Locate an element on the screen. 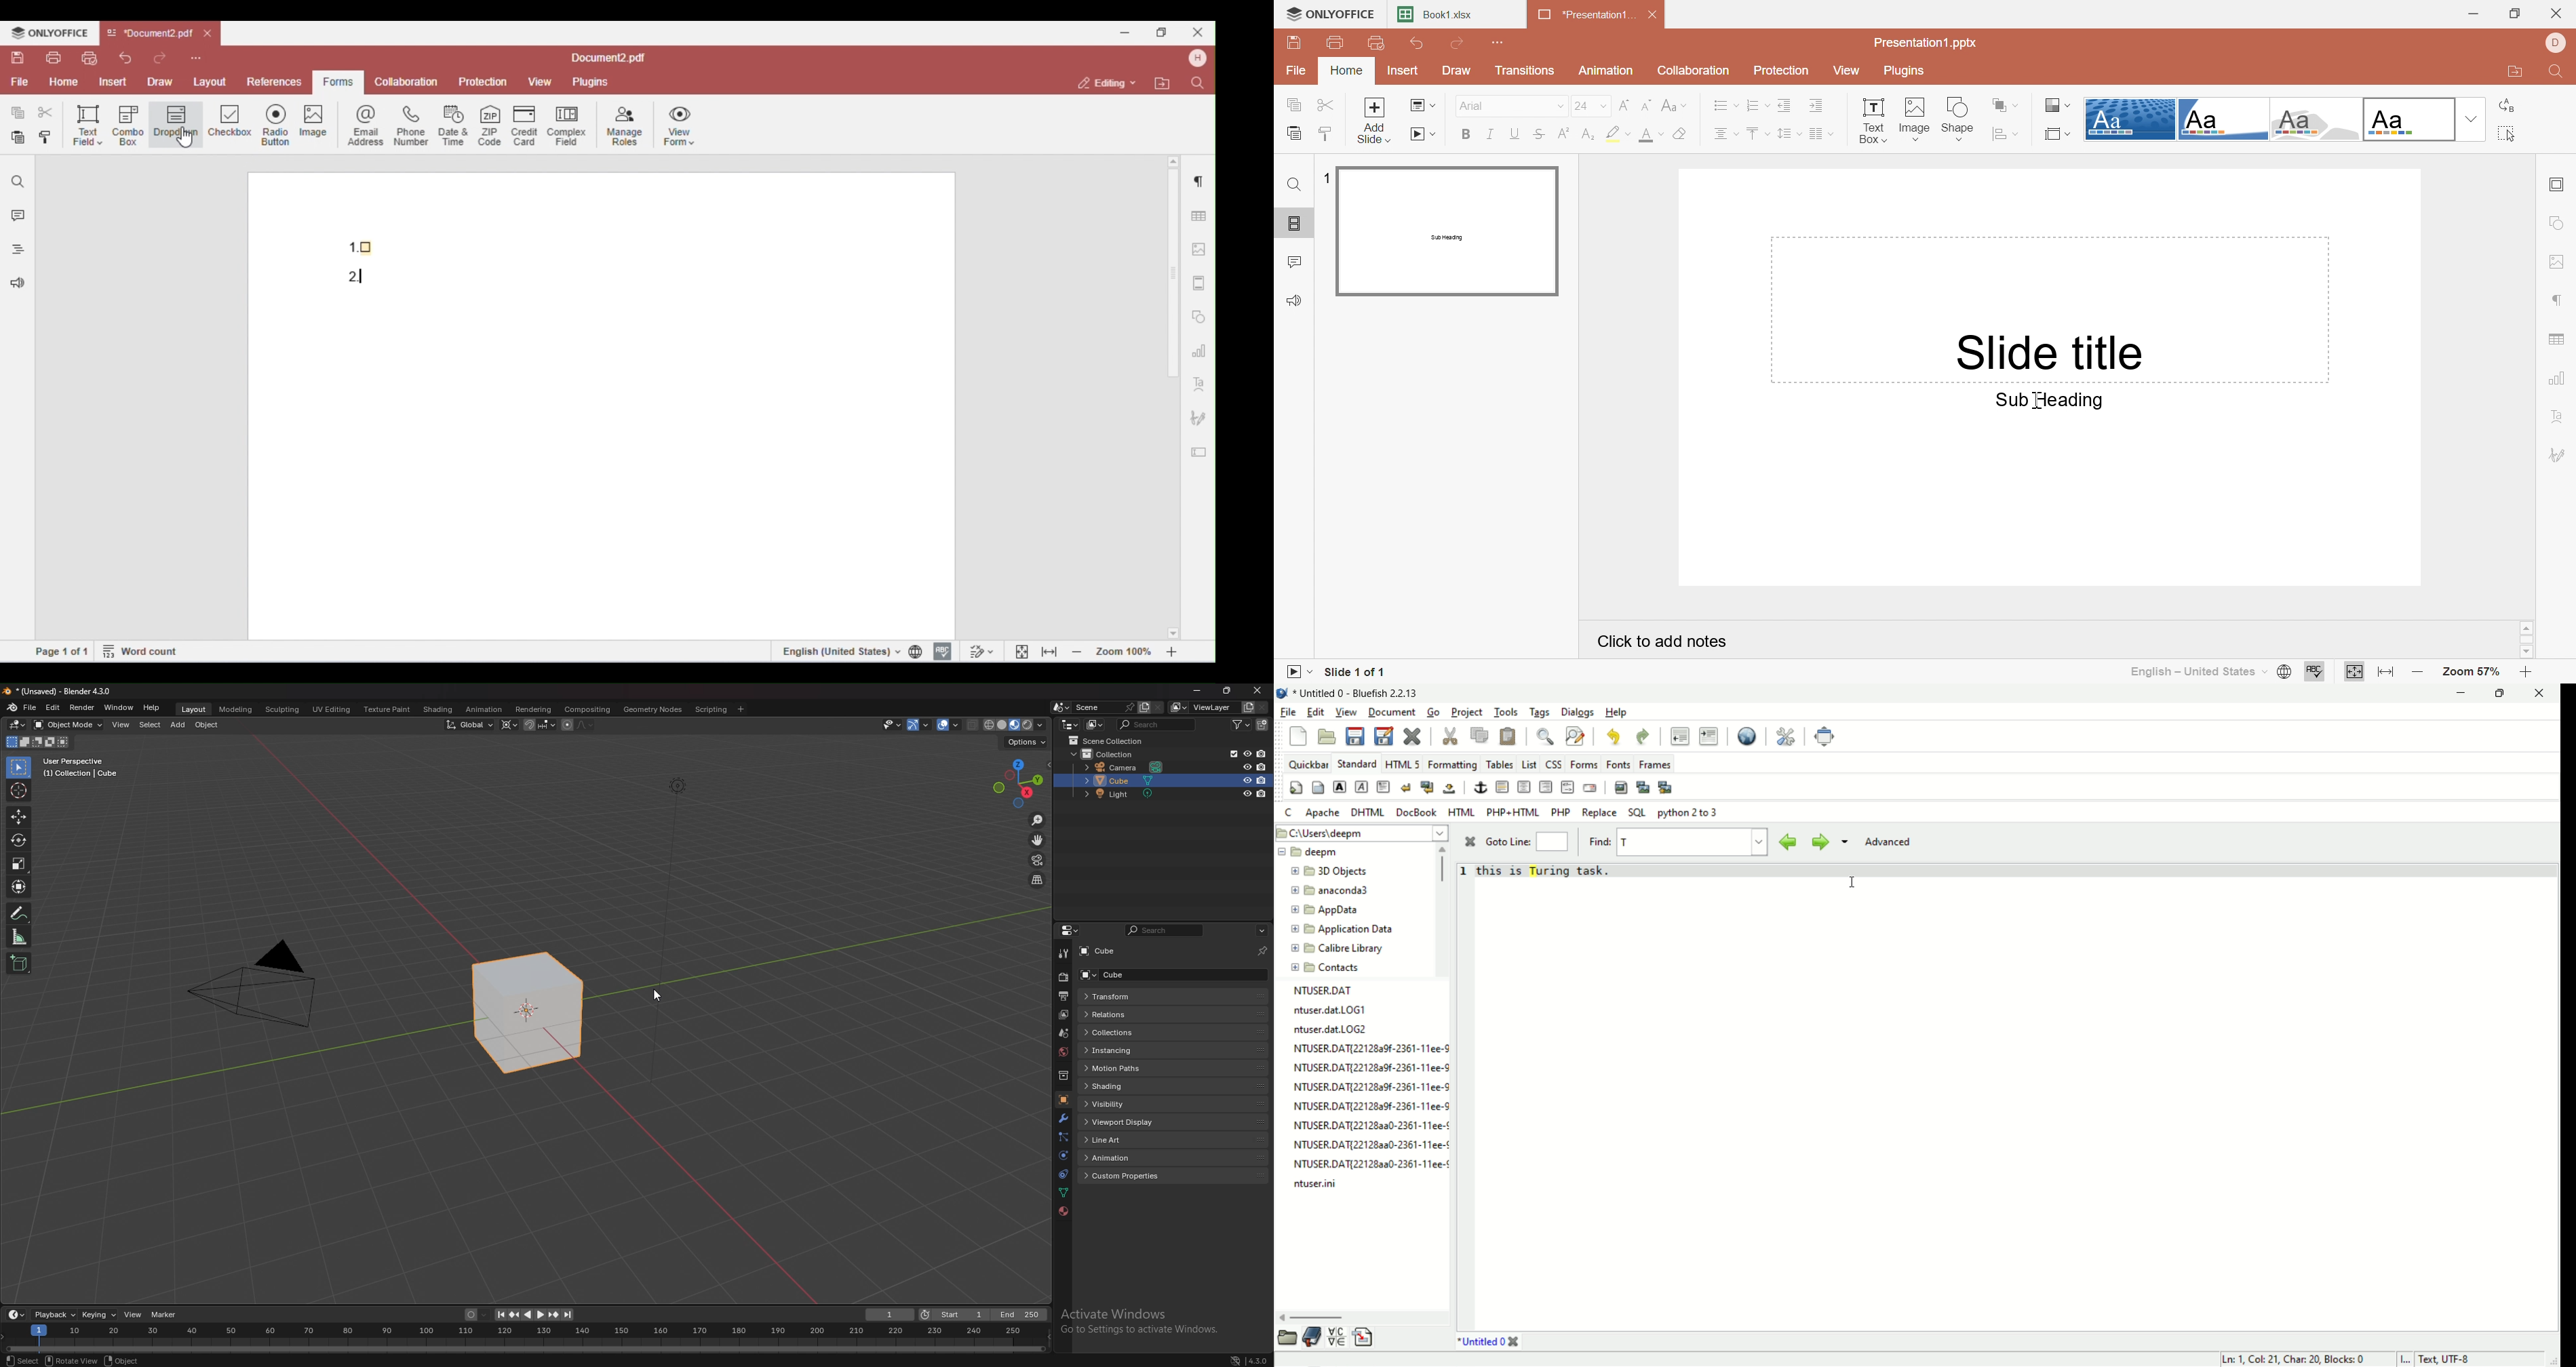 Image resolution: width=2576 pixels, height=1372 pixels. proportional editing object is located at coordinates (568, 725).